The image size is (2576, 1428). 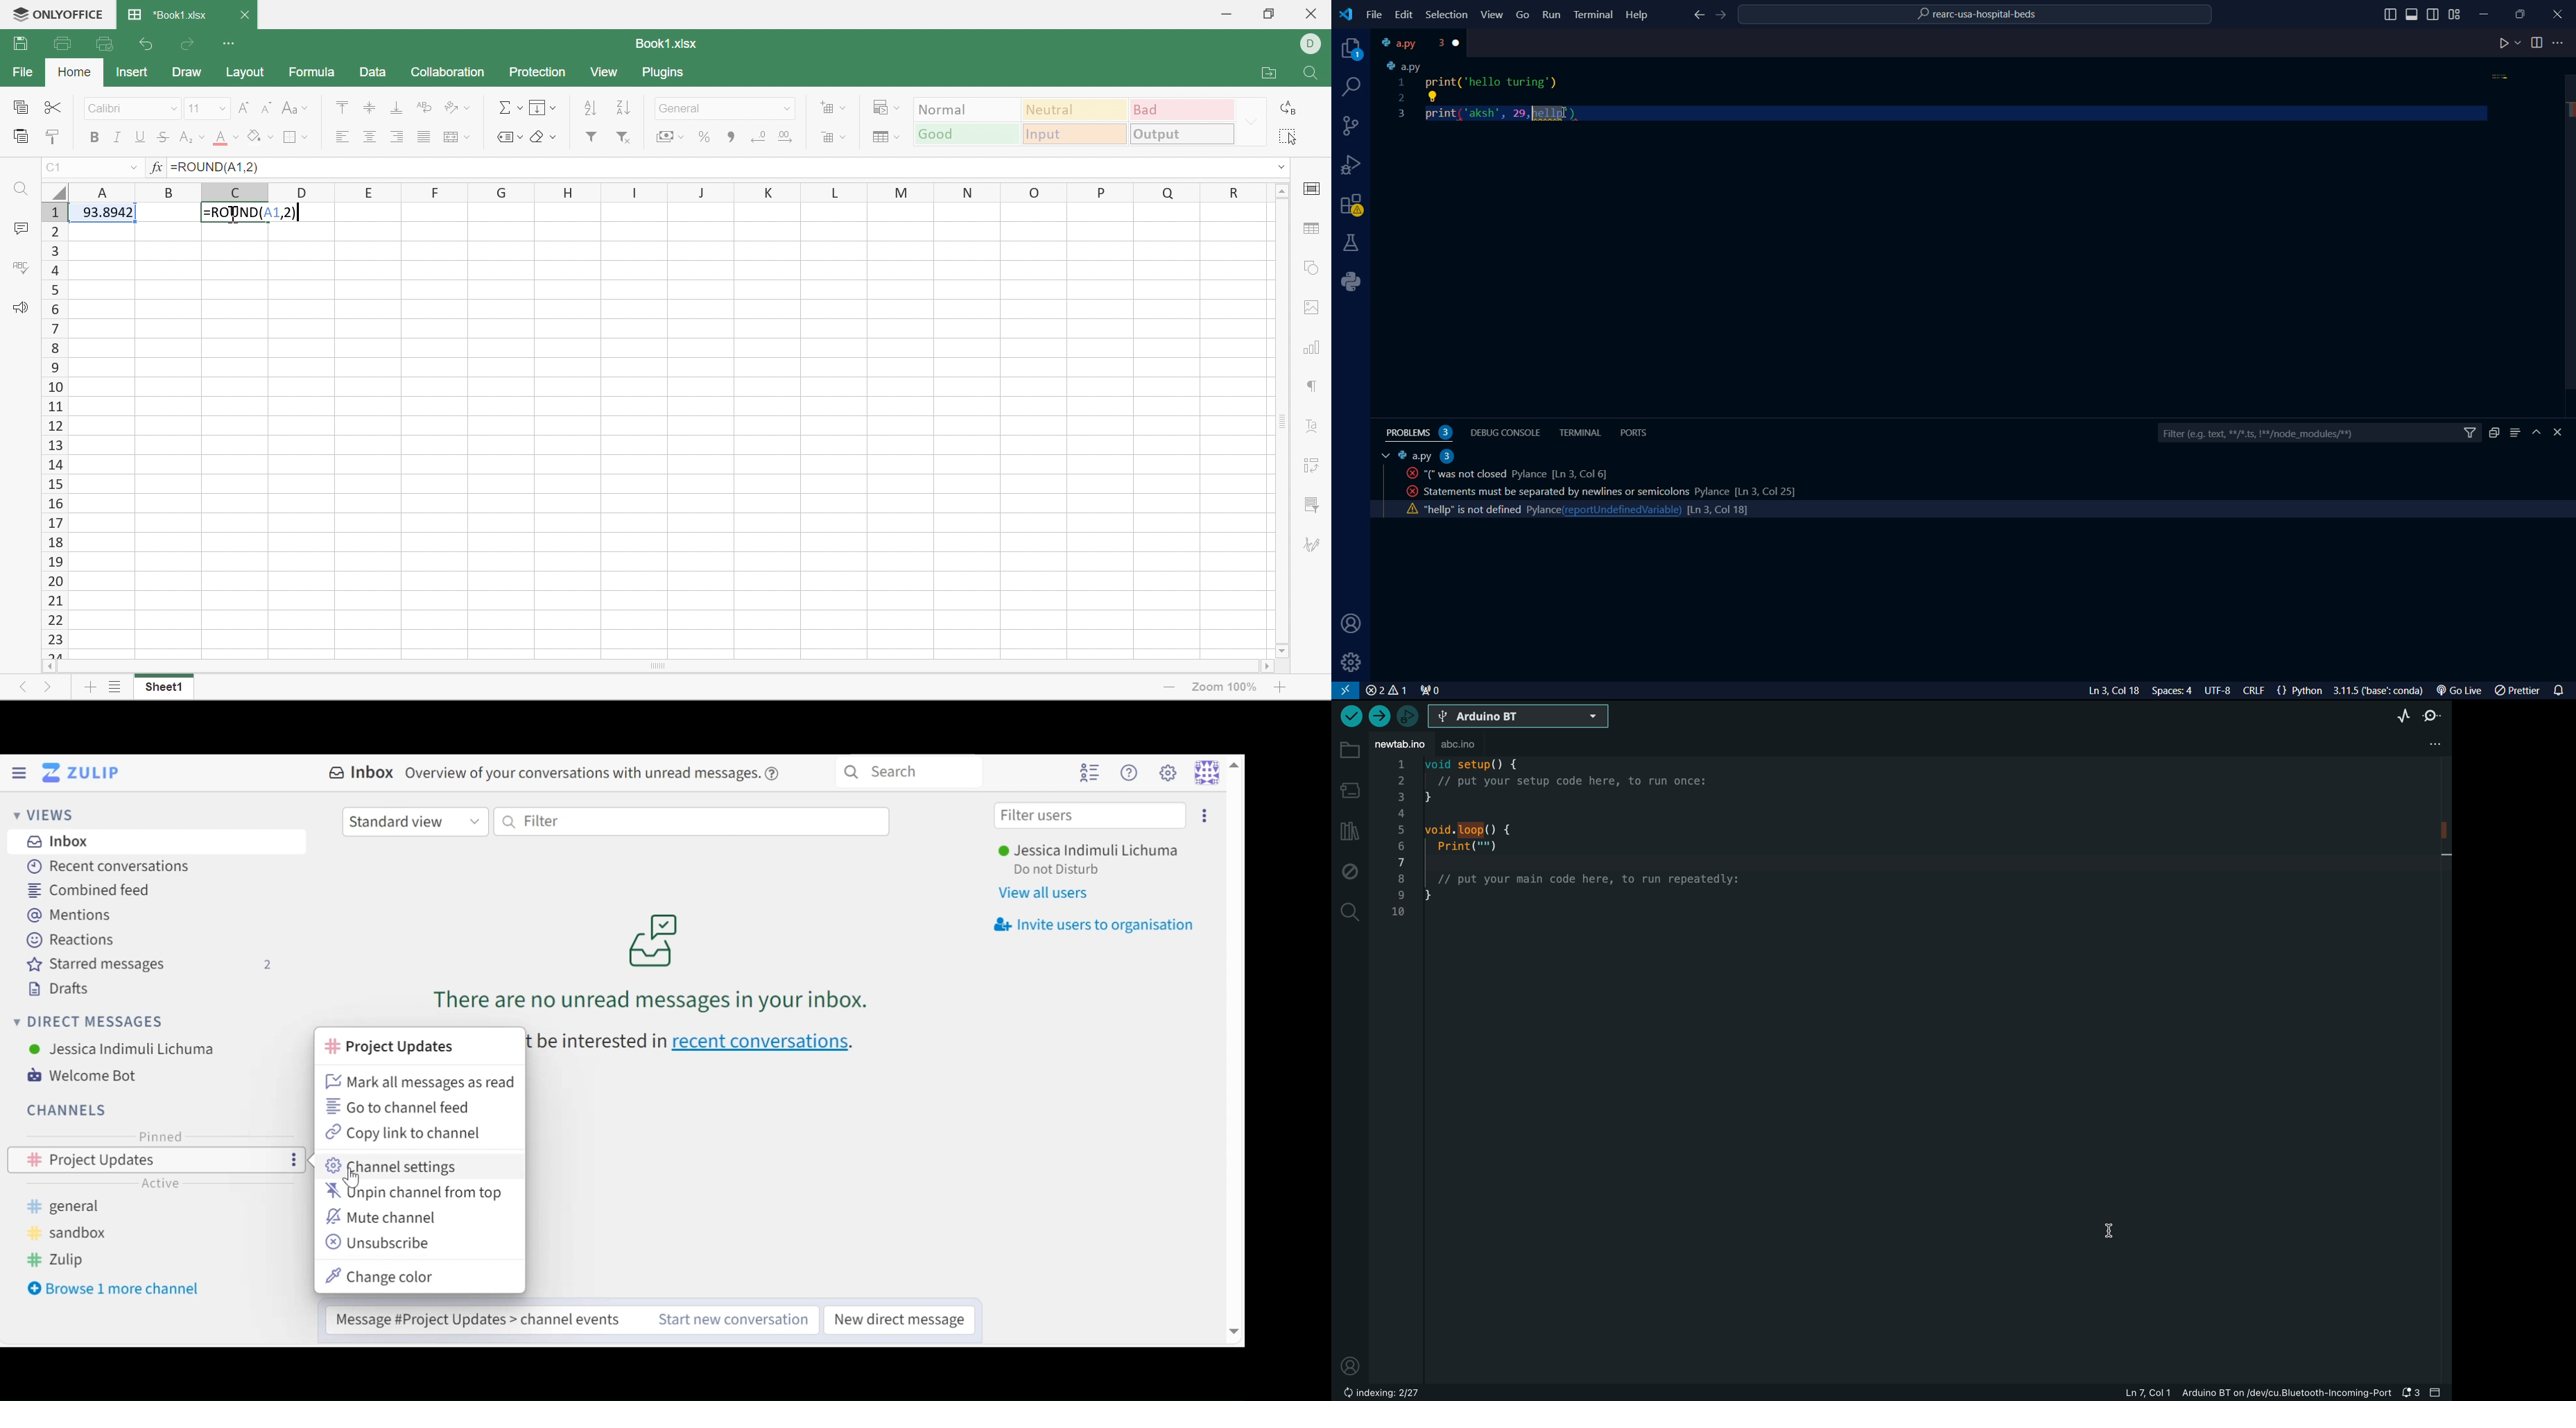 I want to click on duplicate, so click(x=2494, y=433).